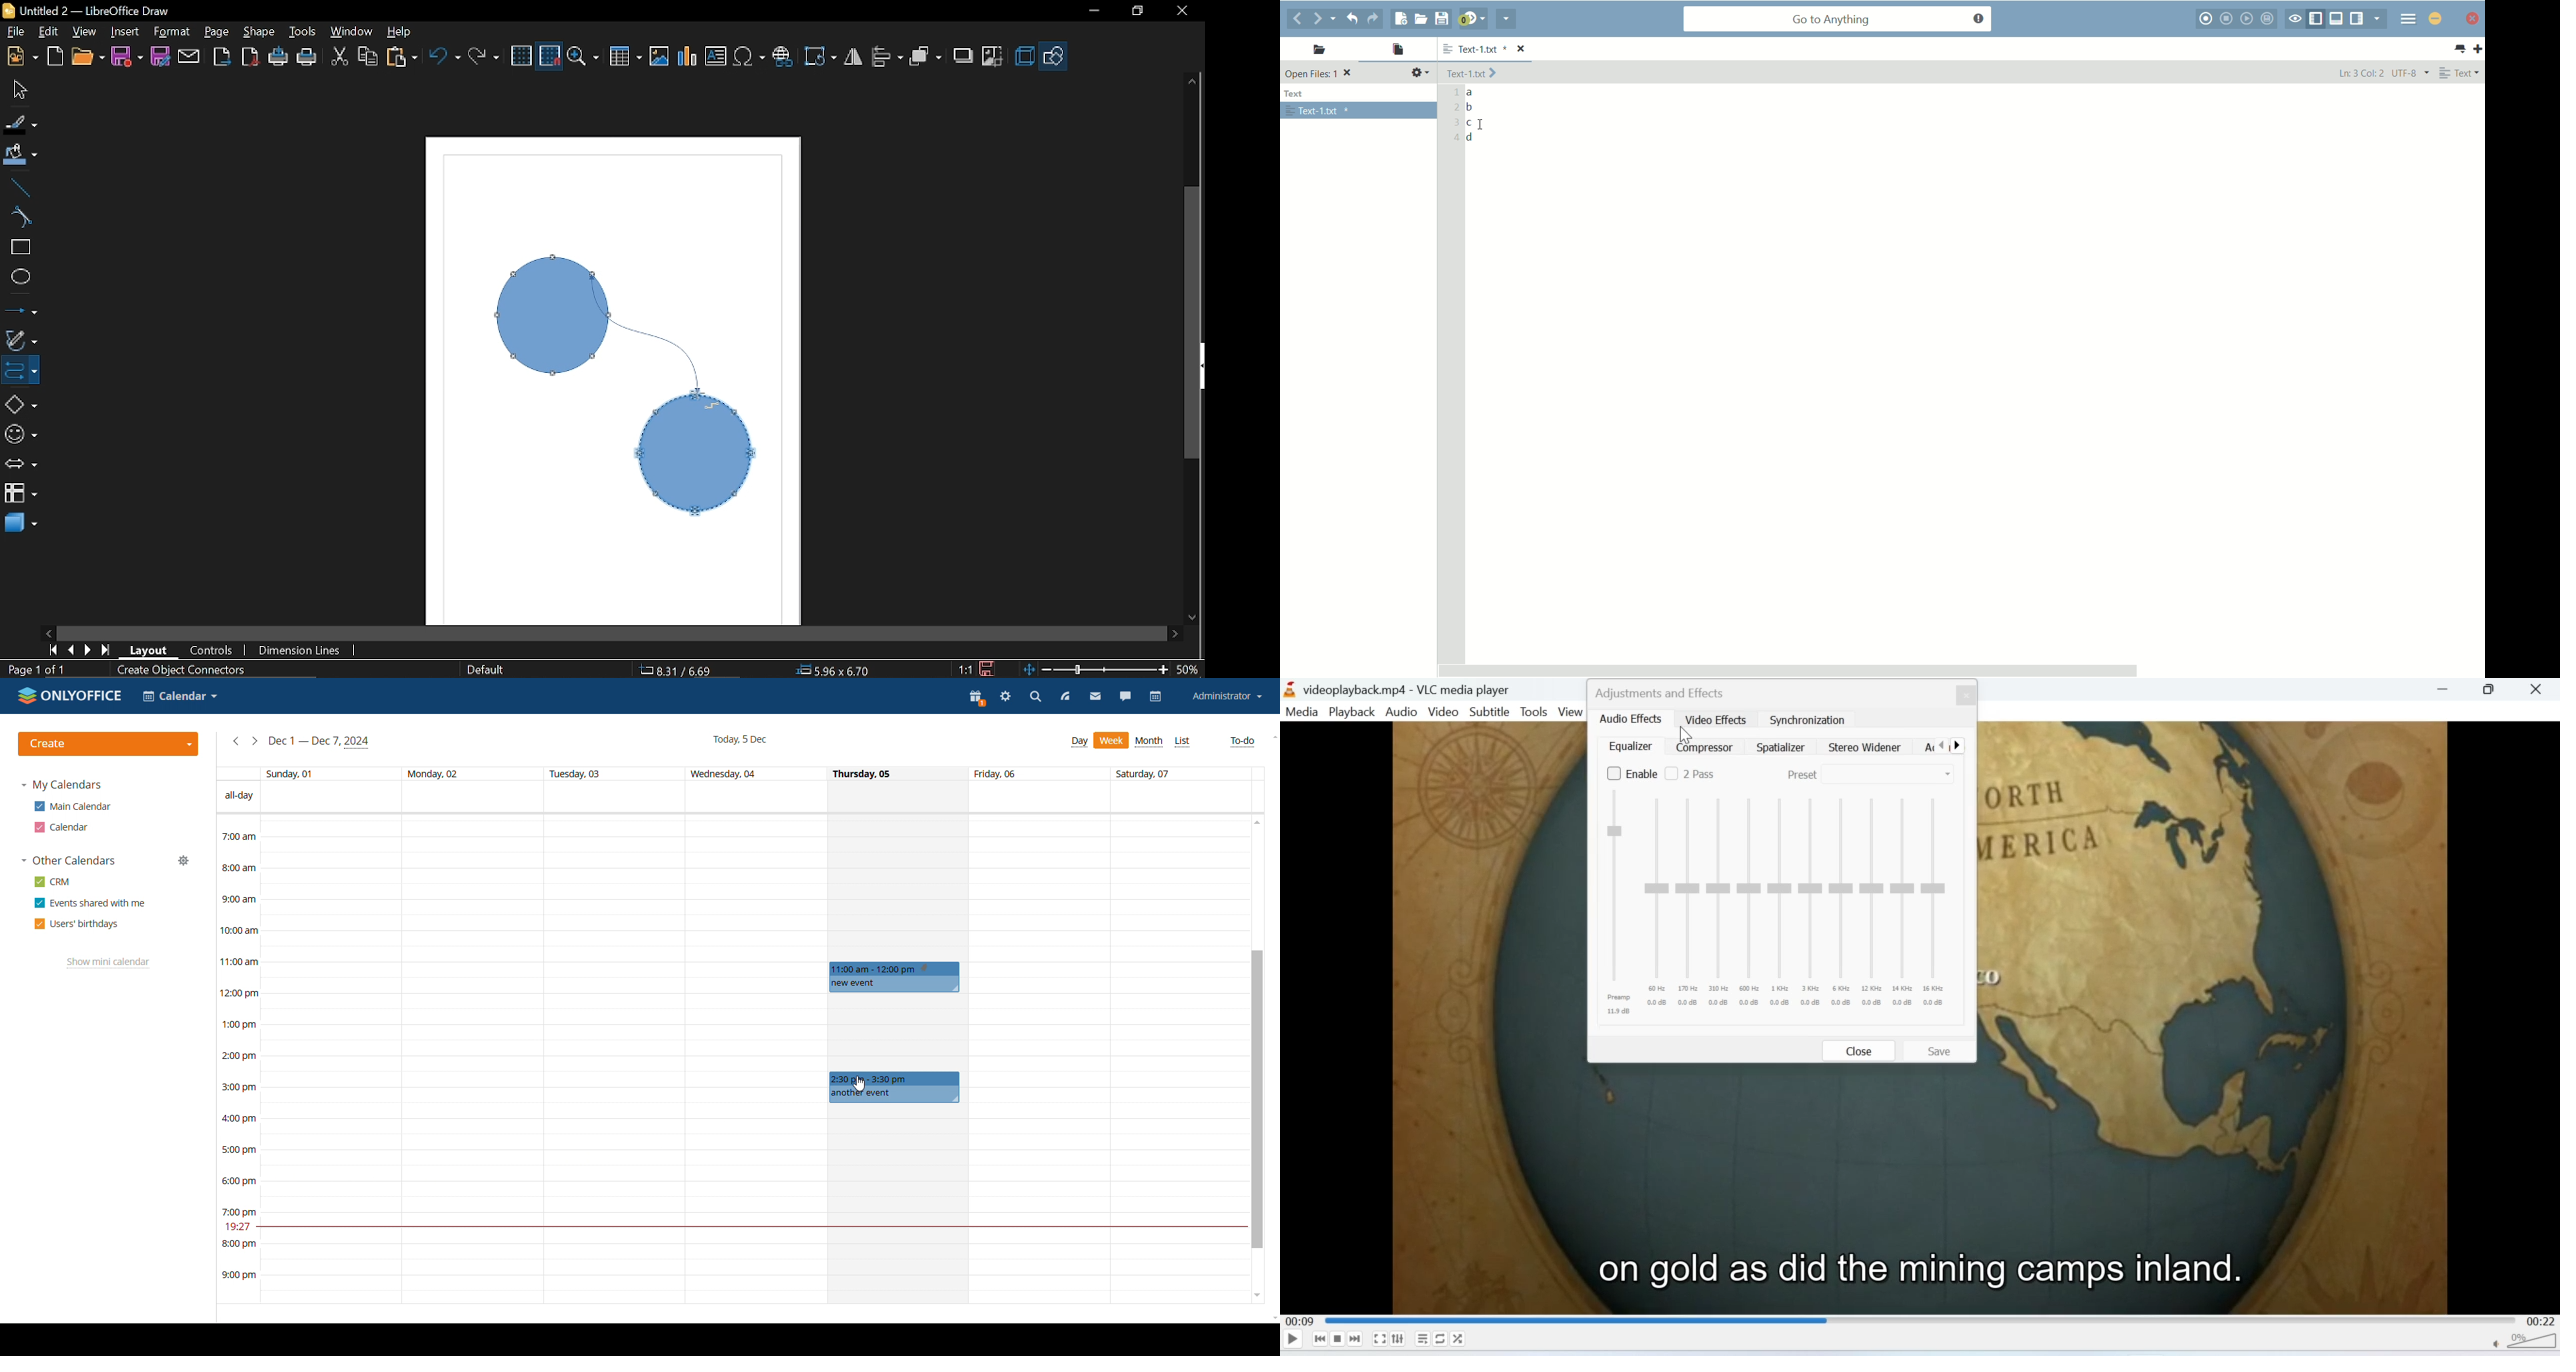 Image resolution: width=2576 pixels, height=1372 pixels. I want to click on COpy, so click(367, 57).